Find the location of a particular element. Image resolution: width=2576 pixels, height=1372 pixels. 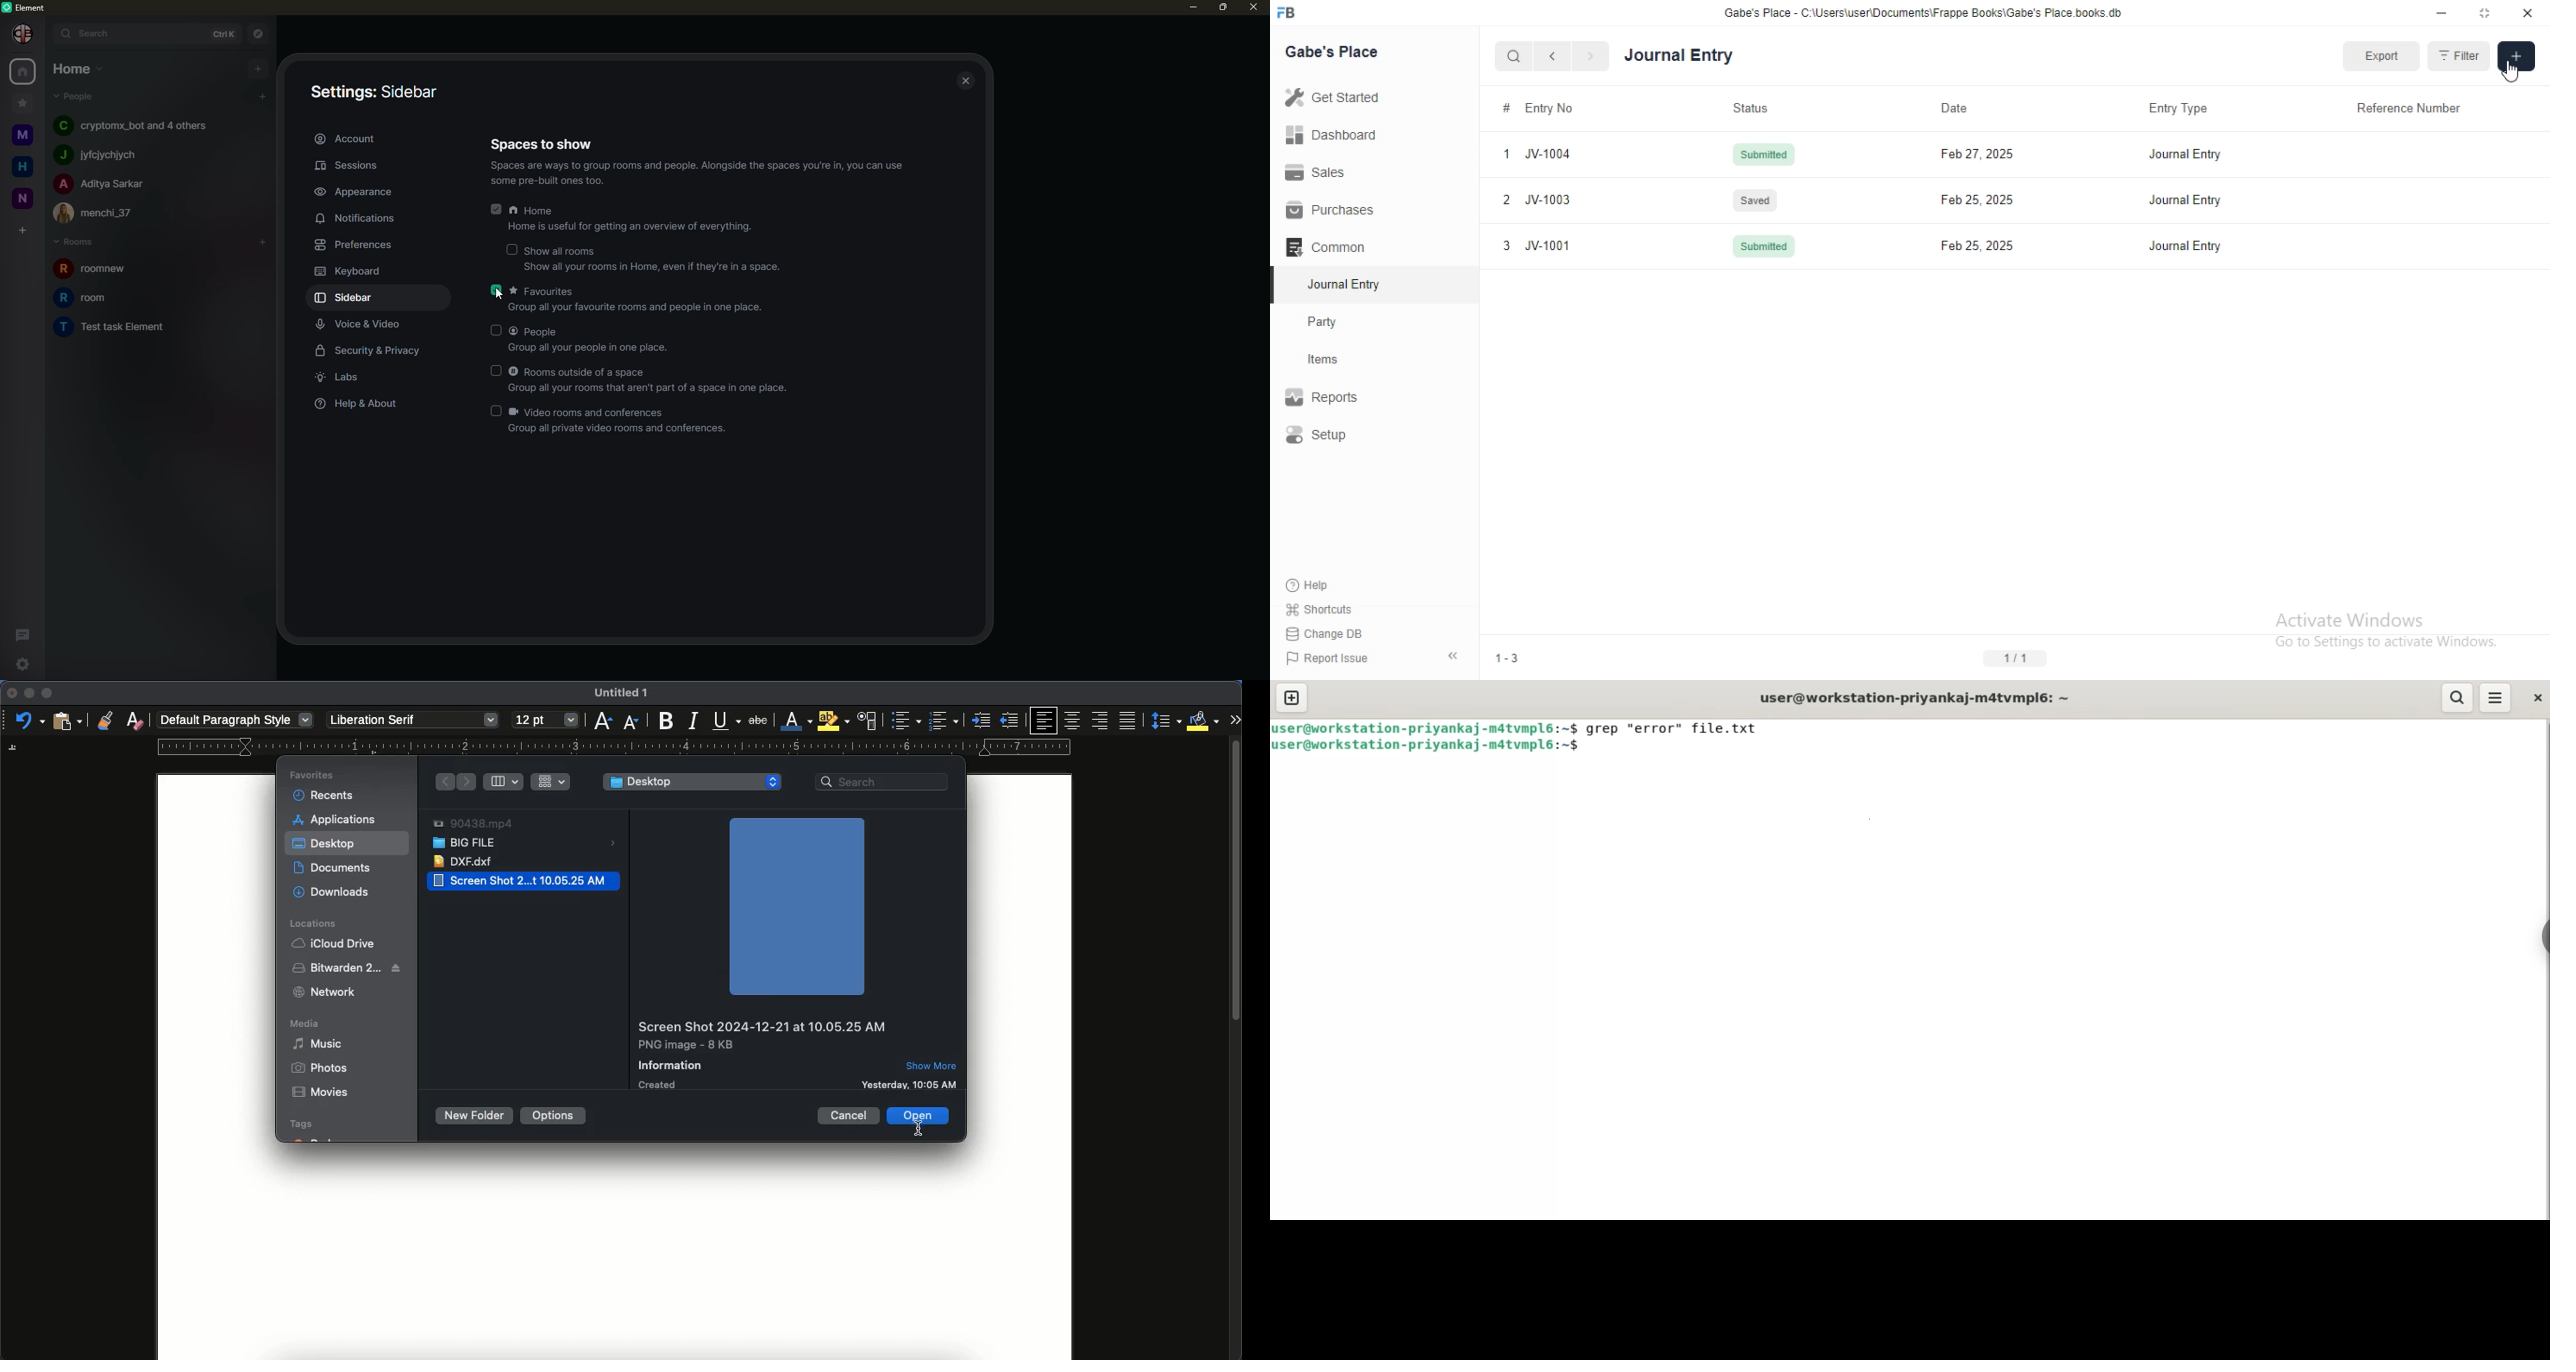

Date is located at coordinates (1948, 108).